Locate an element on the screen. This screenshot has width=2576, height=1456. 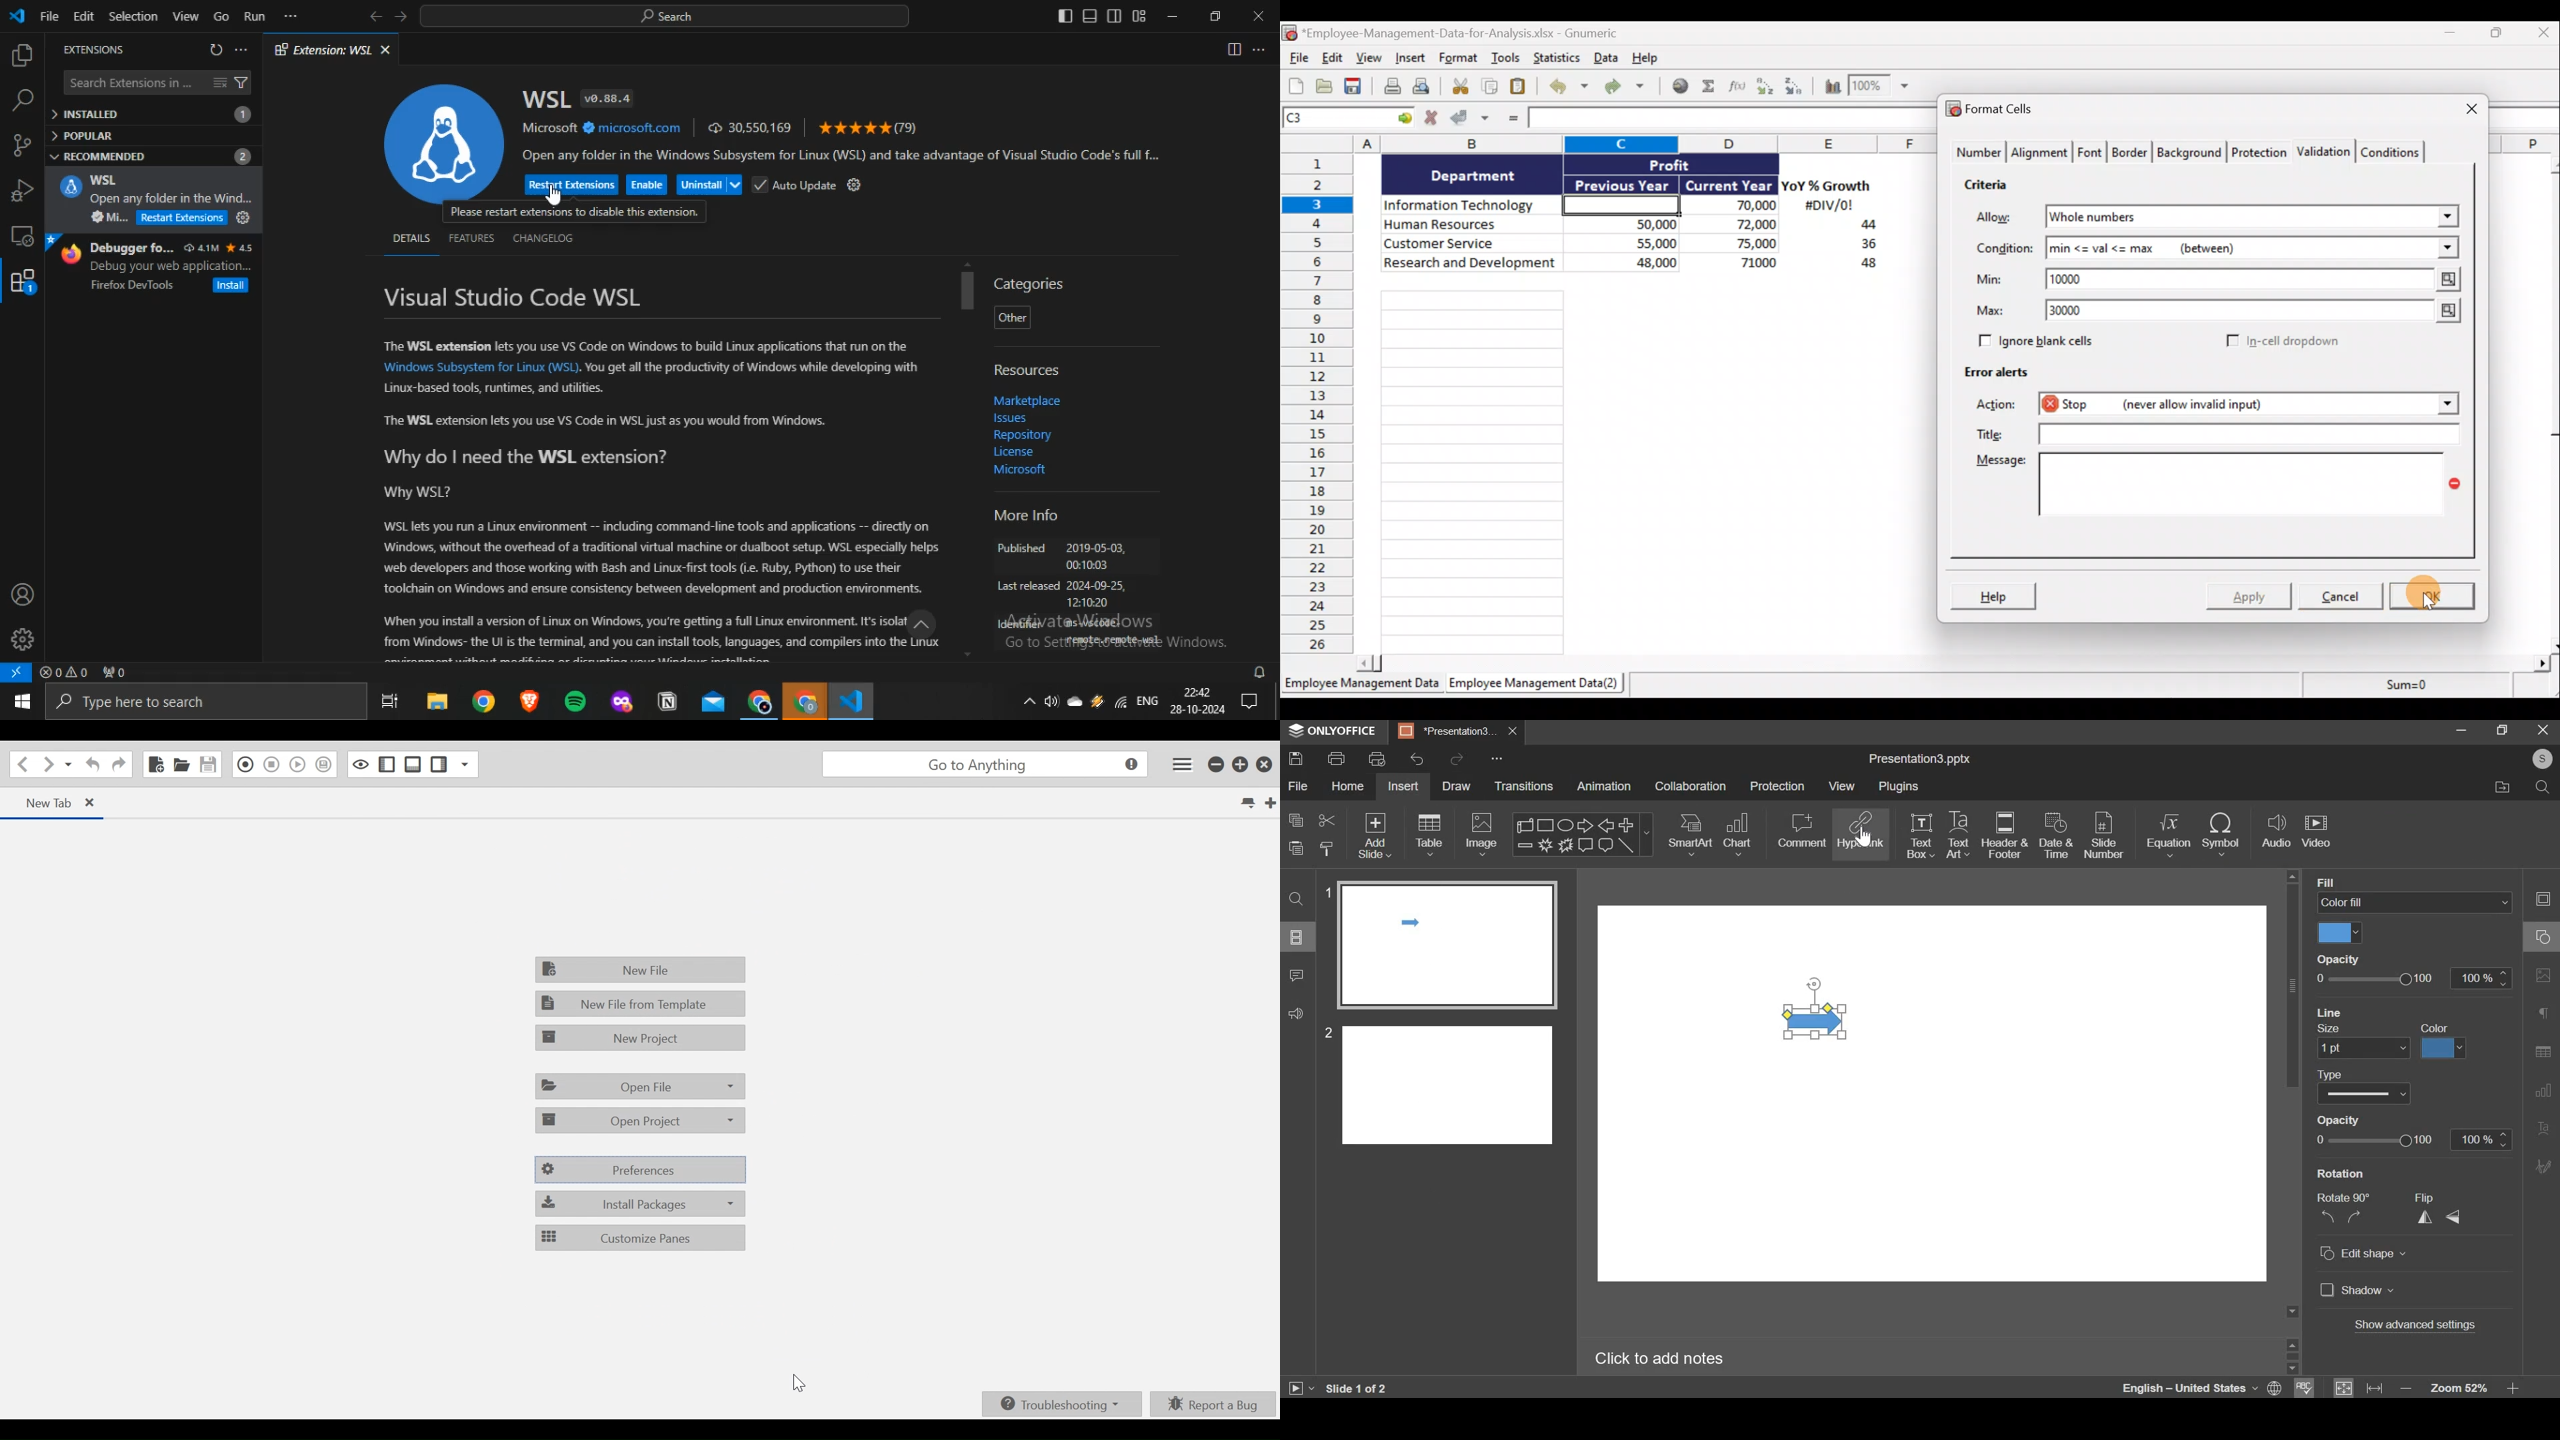
Close is located at coordinates (2541, 35).